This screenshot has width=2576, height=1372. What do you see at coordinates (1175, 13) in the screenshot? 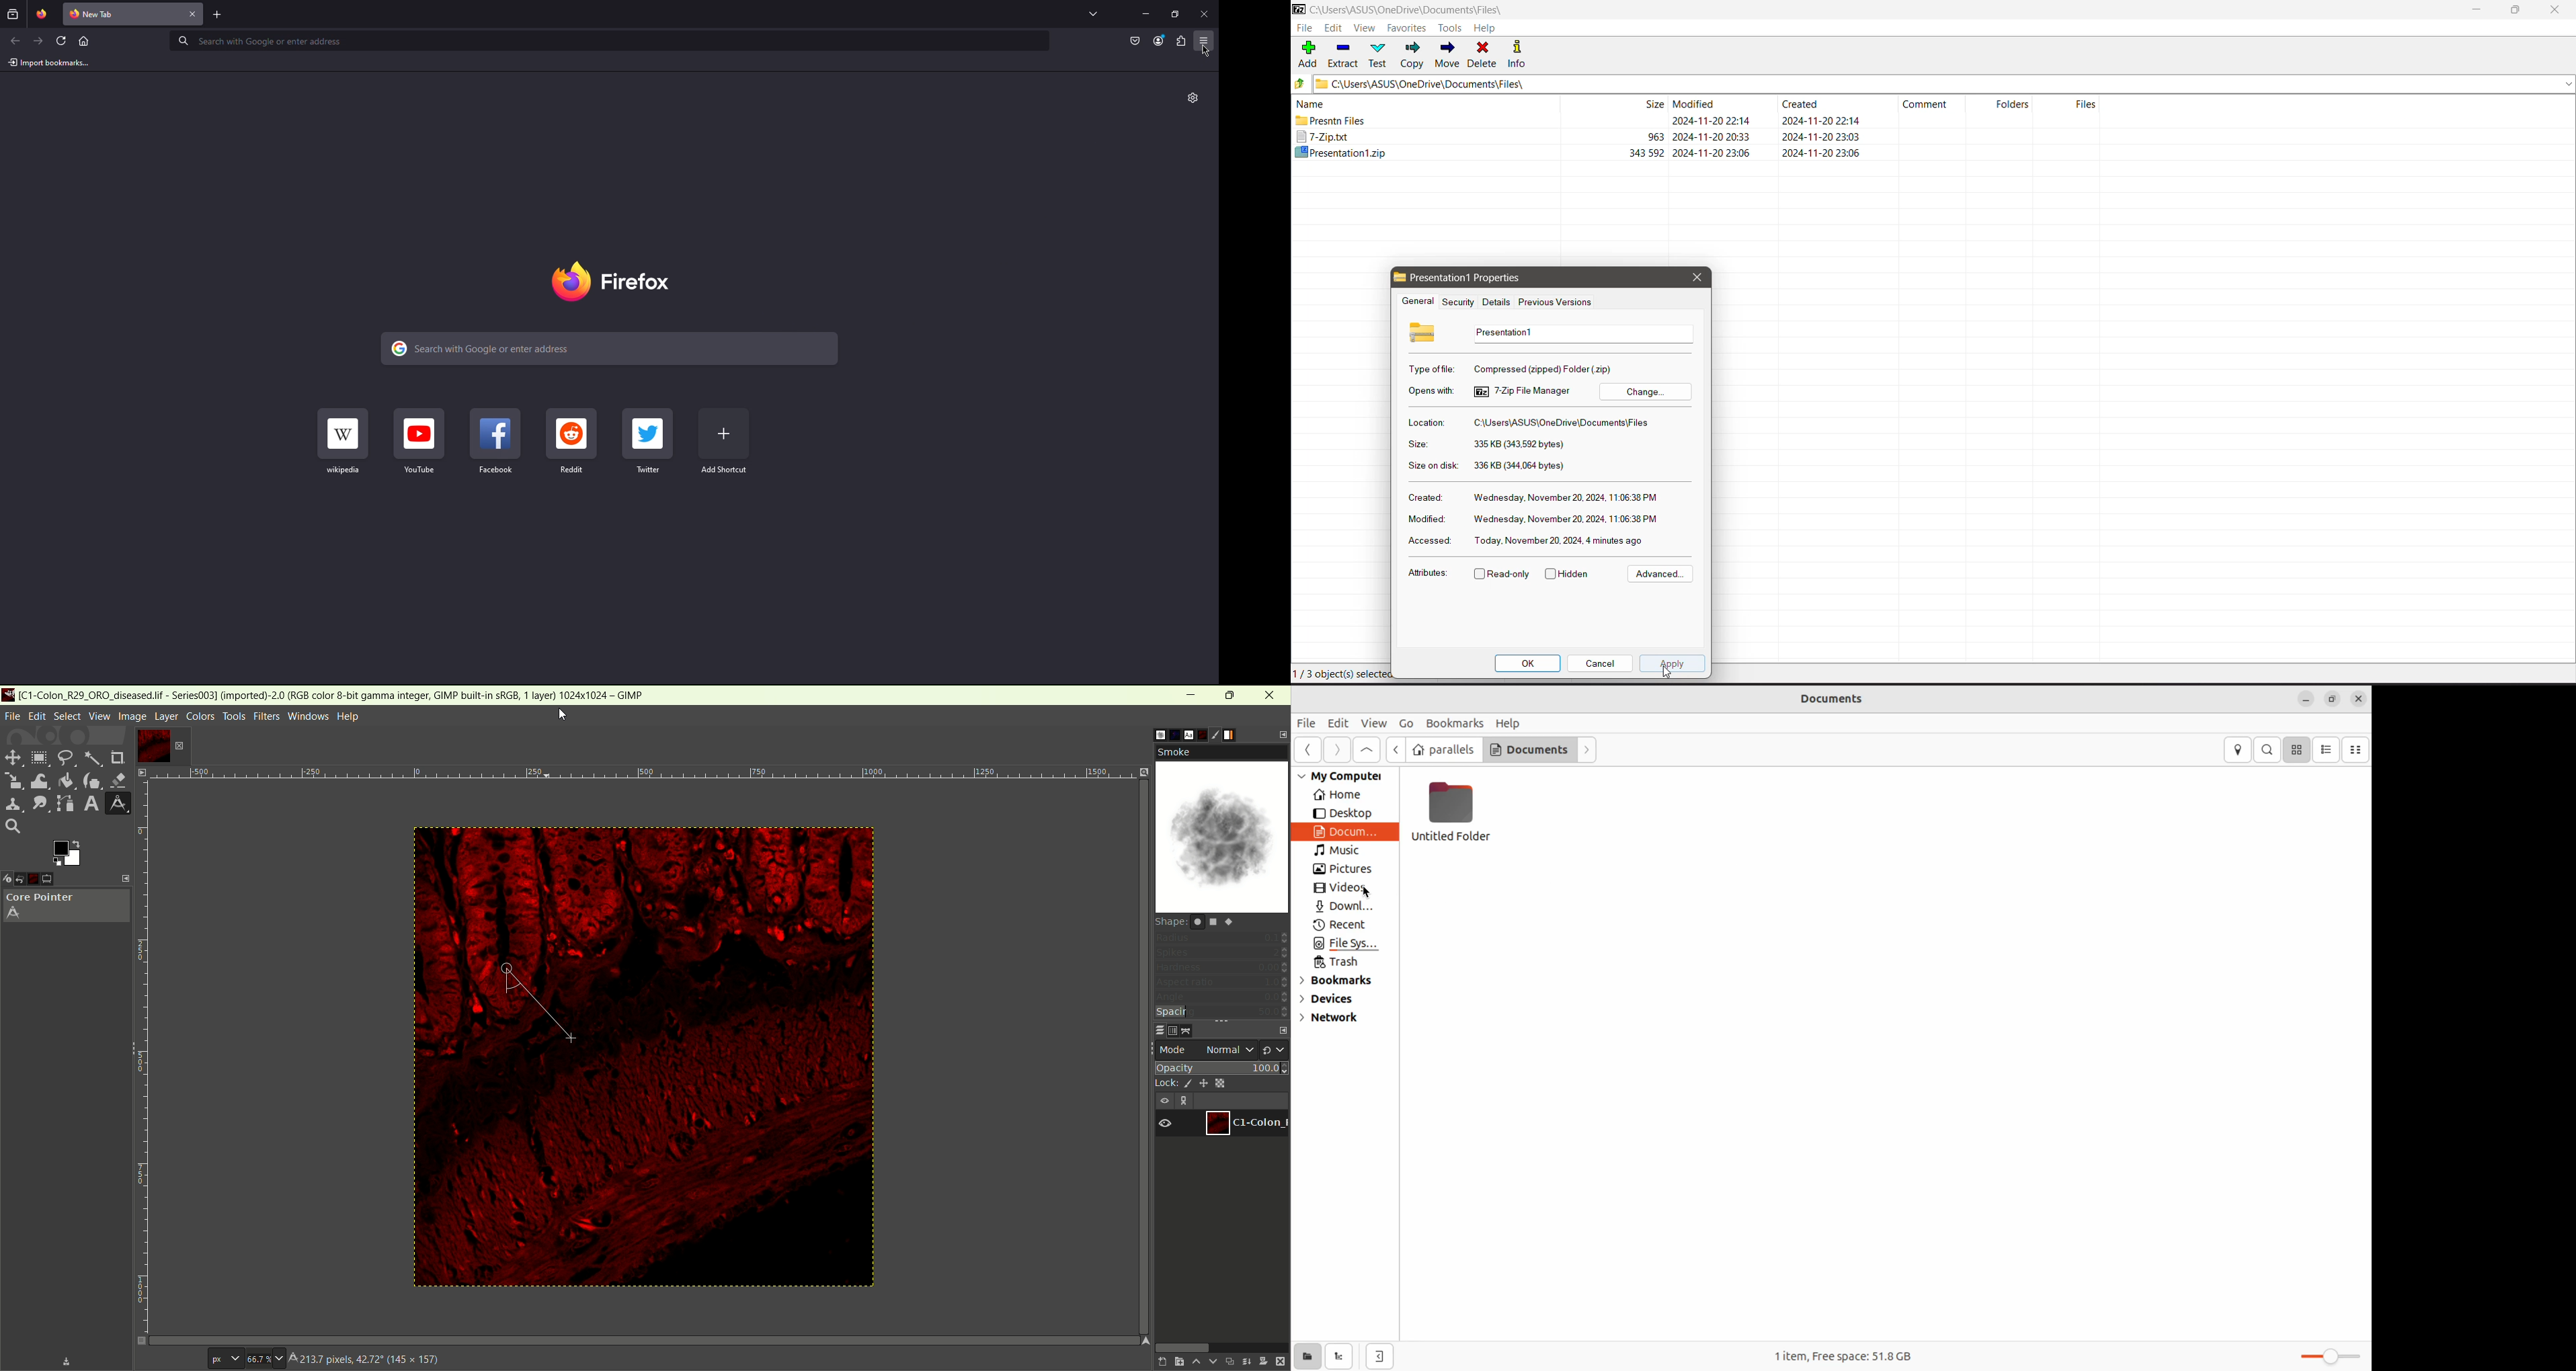
I see `Maximize` at bounding box center [1175, 13].